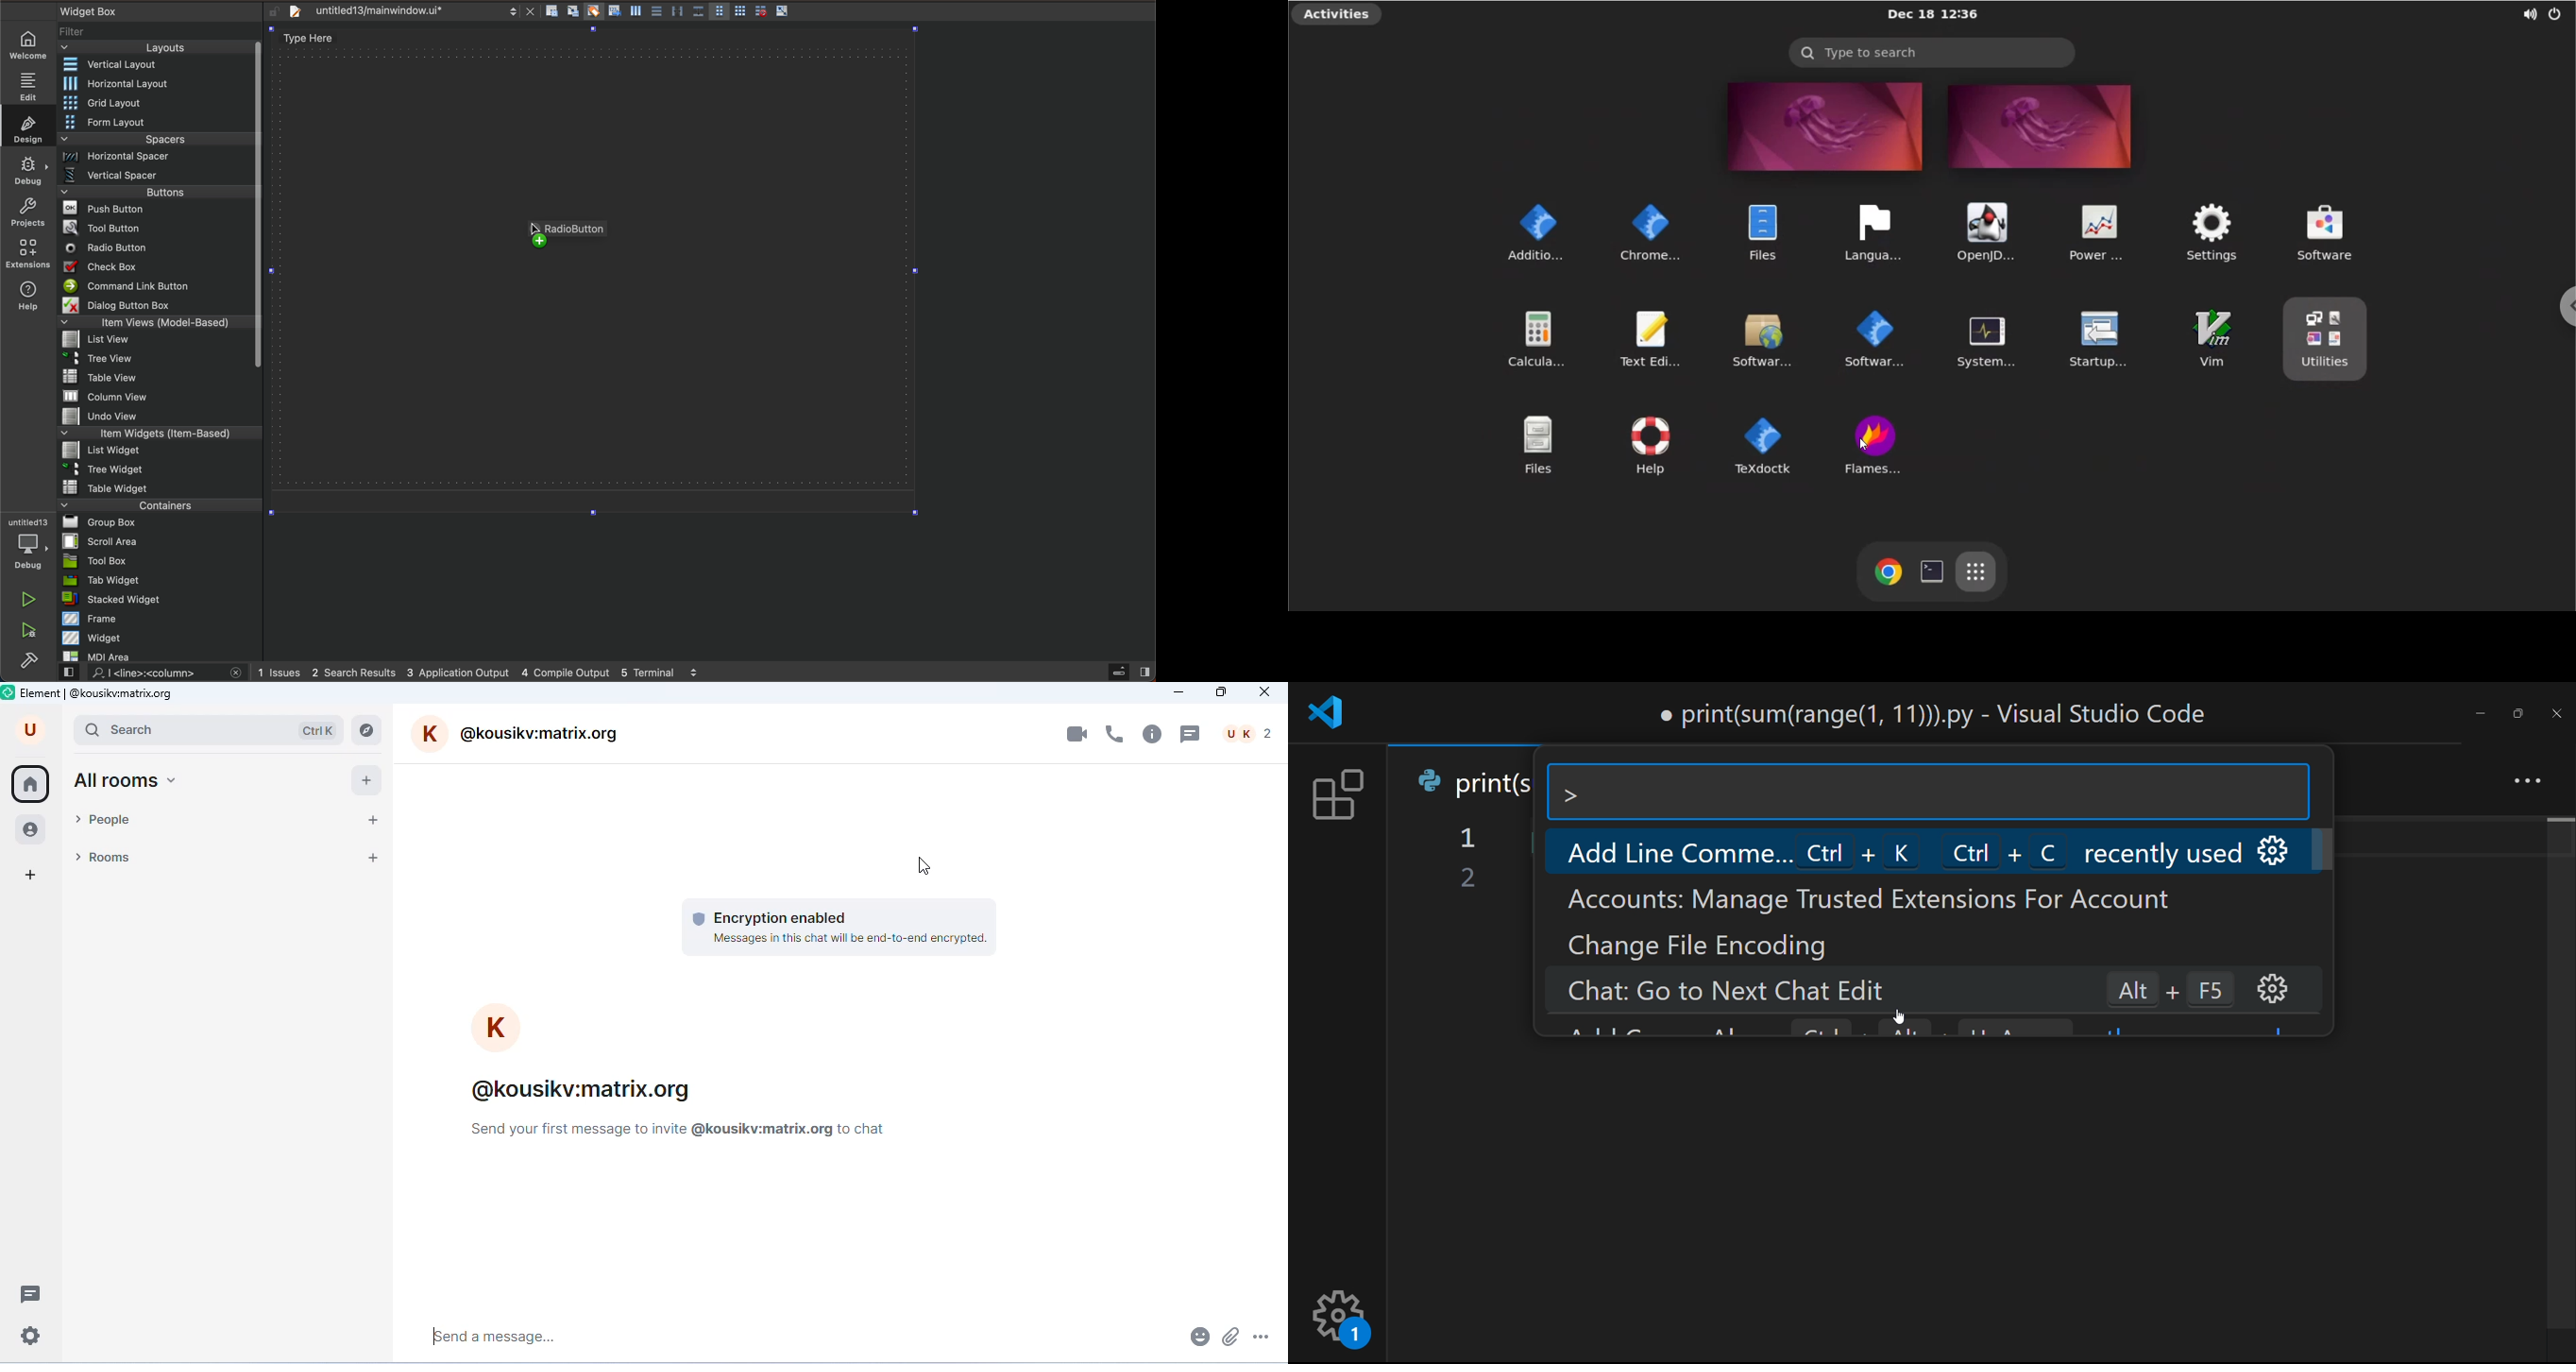 The image size is (2576, 1372). What do you see at coordinates (2556, 714) in the screenshot?
I see `close` at bounding box center [2556, 714].